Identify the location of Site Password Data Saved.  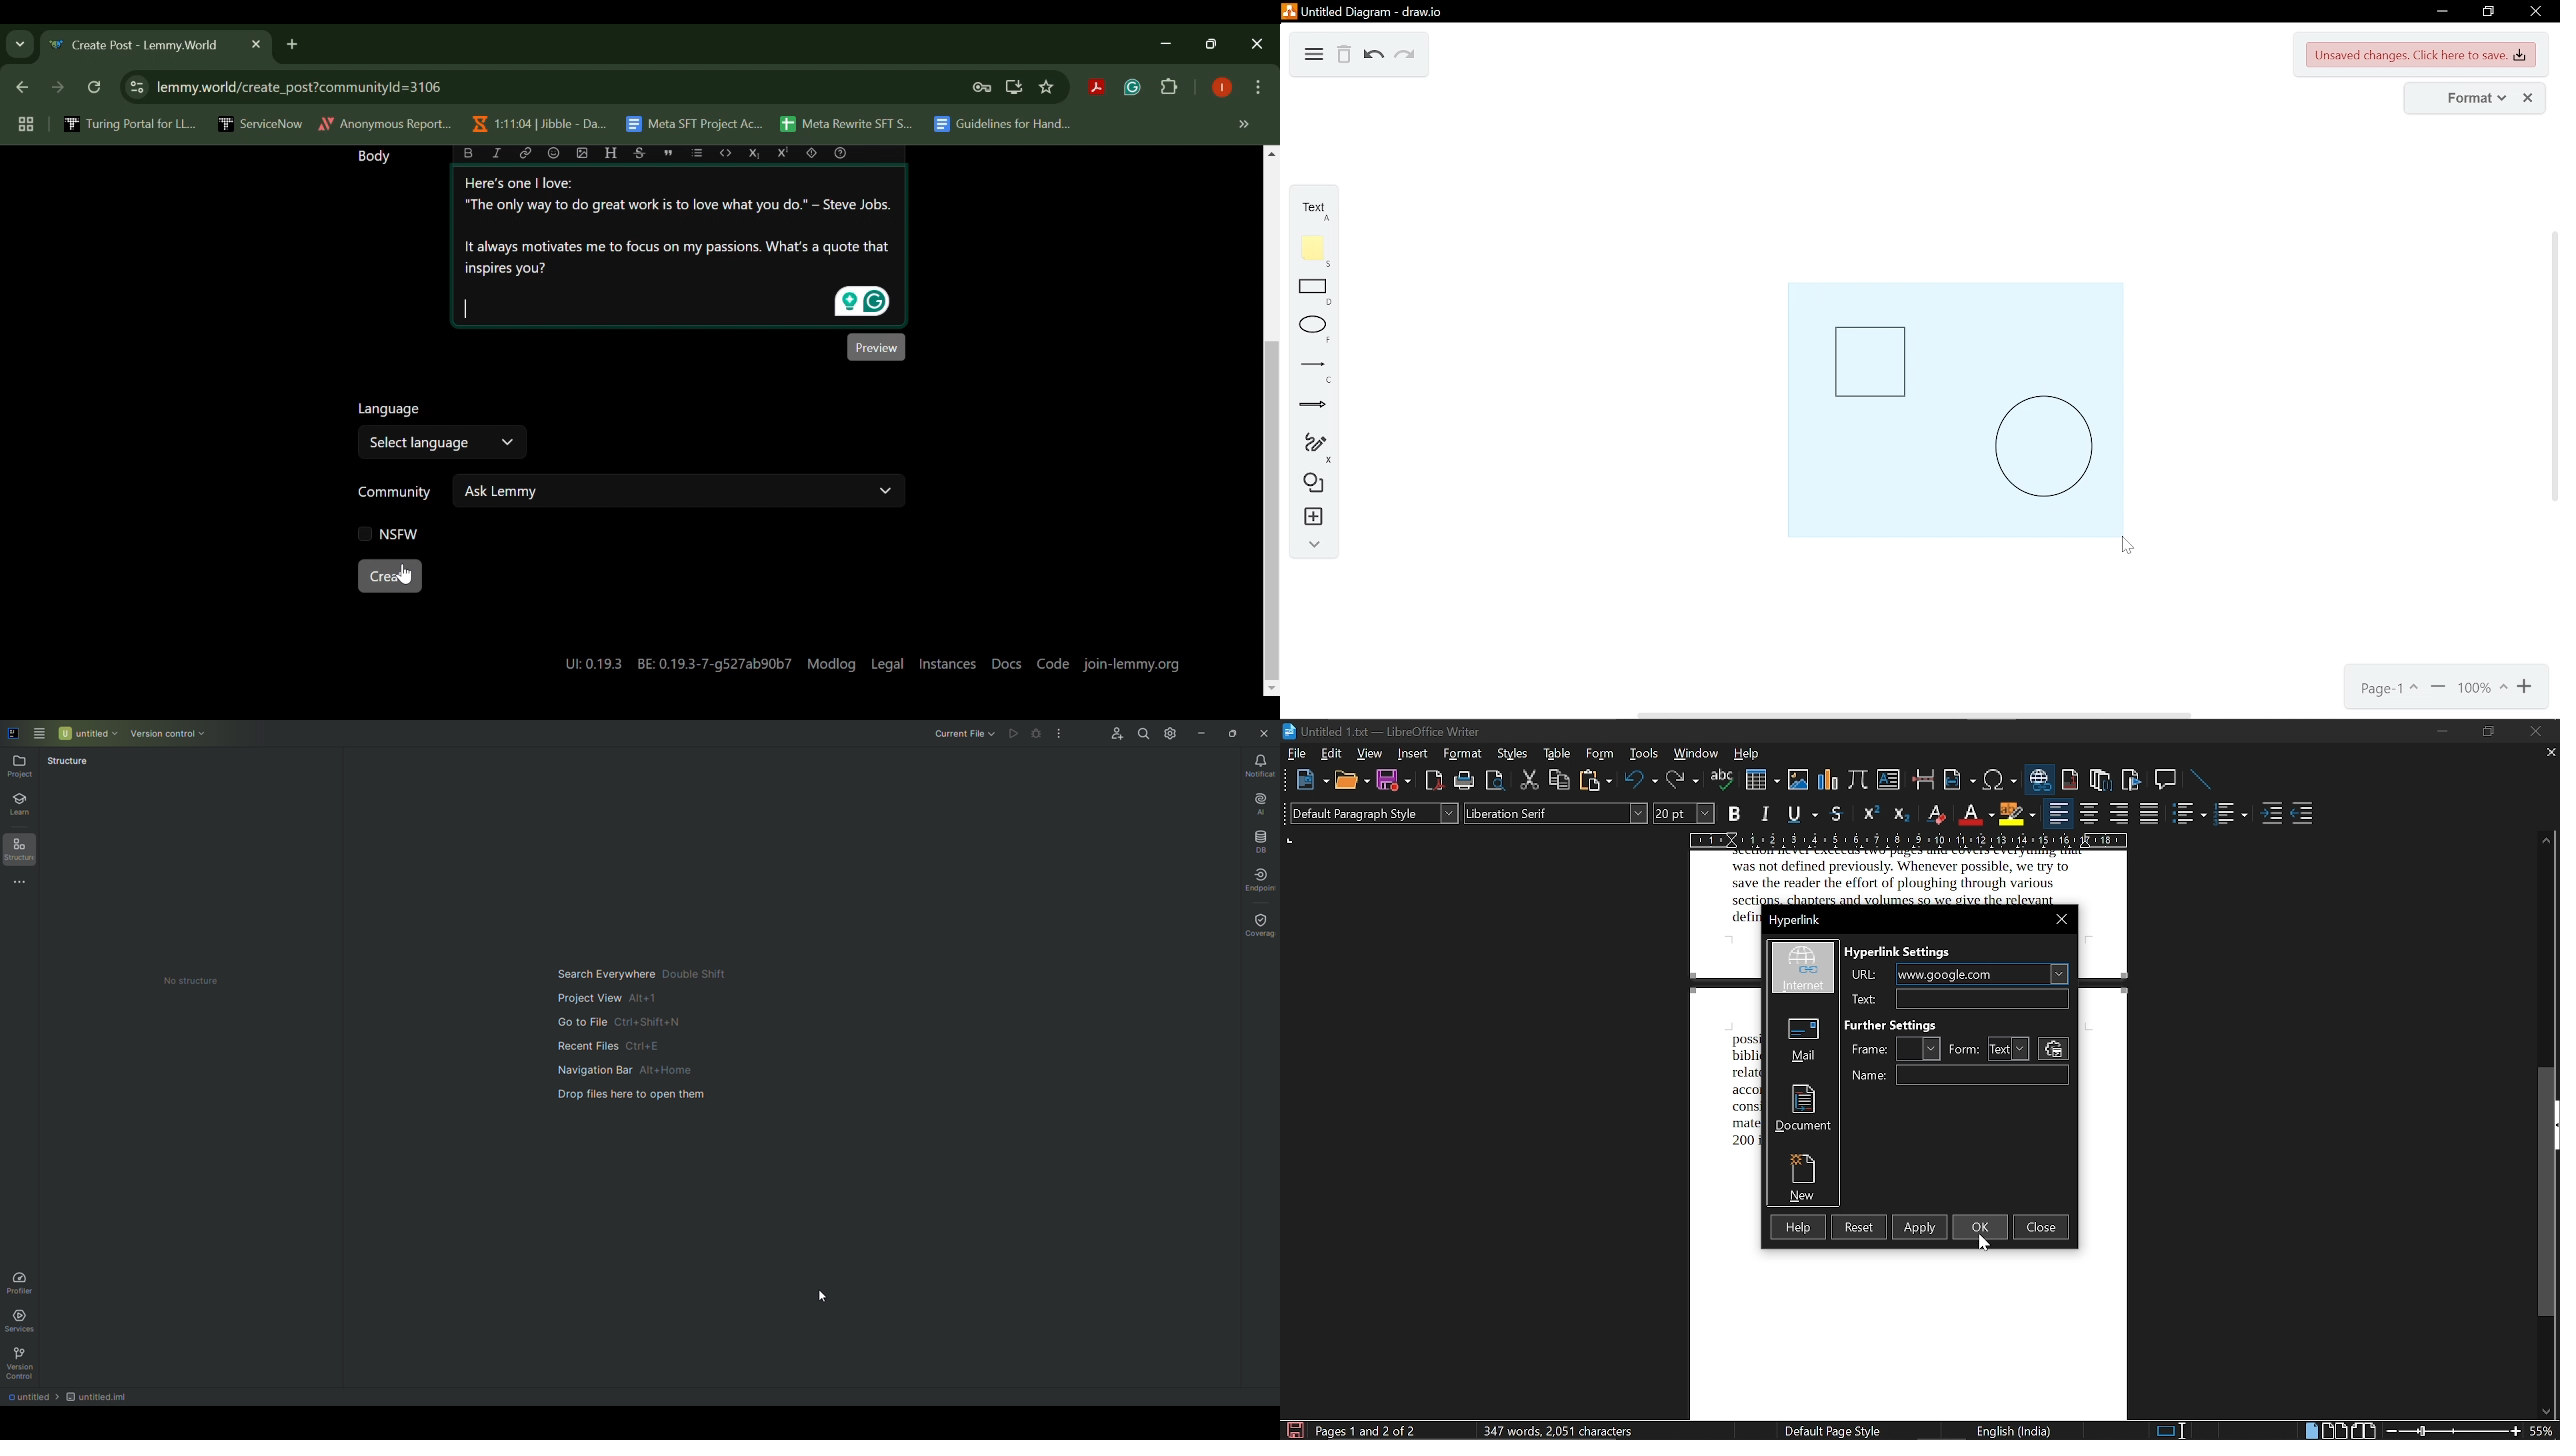
(982, 88).